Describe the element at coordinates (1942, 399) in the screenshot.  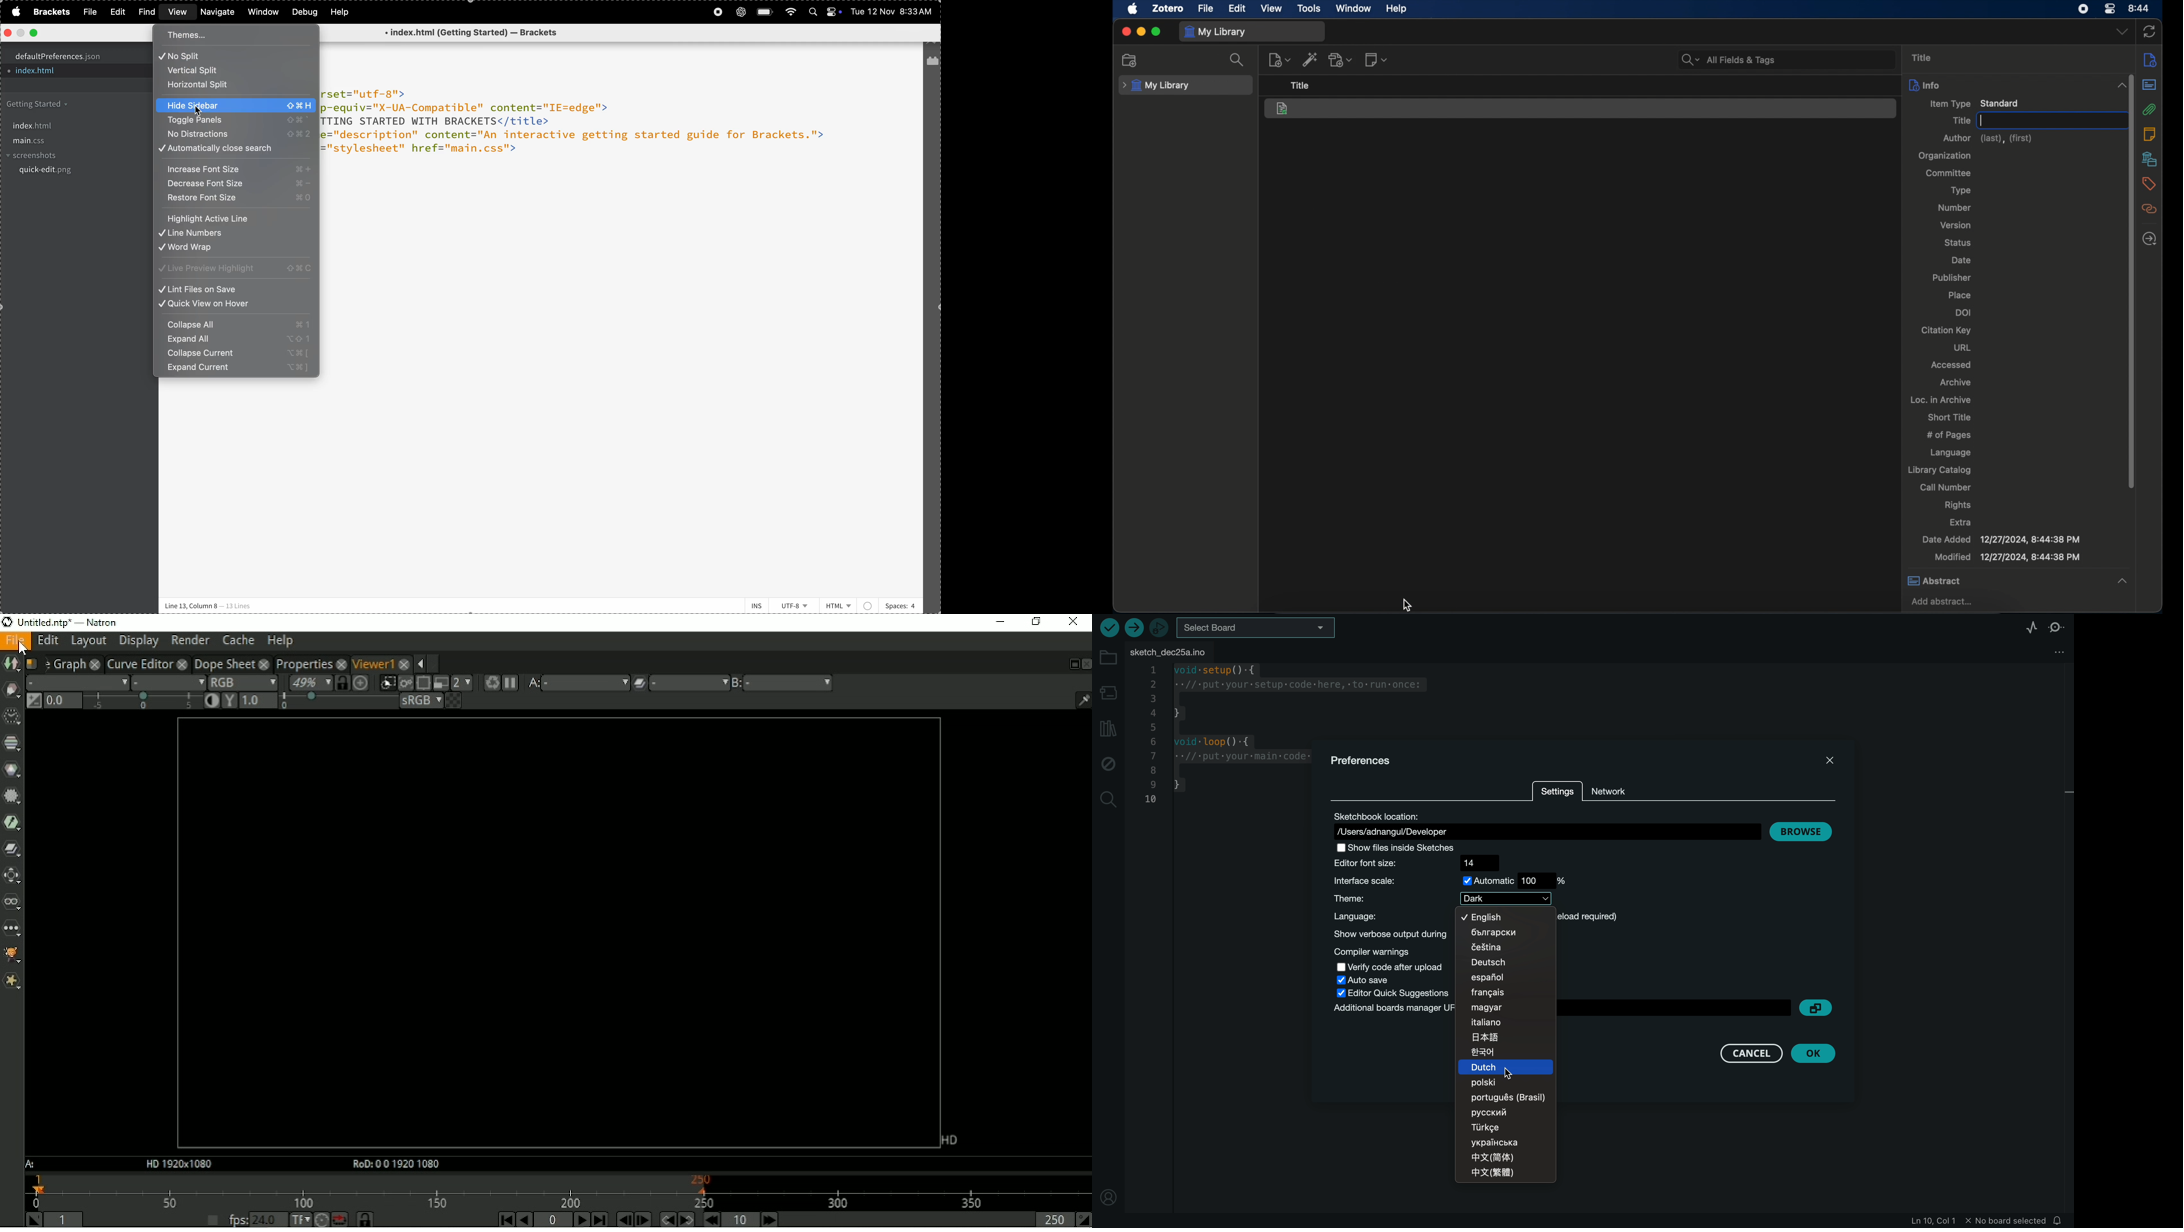
I see `loc. in archive` at that location.